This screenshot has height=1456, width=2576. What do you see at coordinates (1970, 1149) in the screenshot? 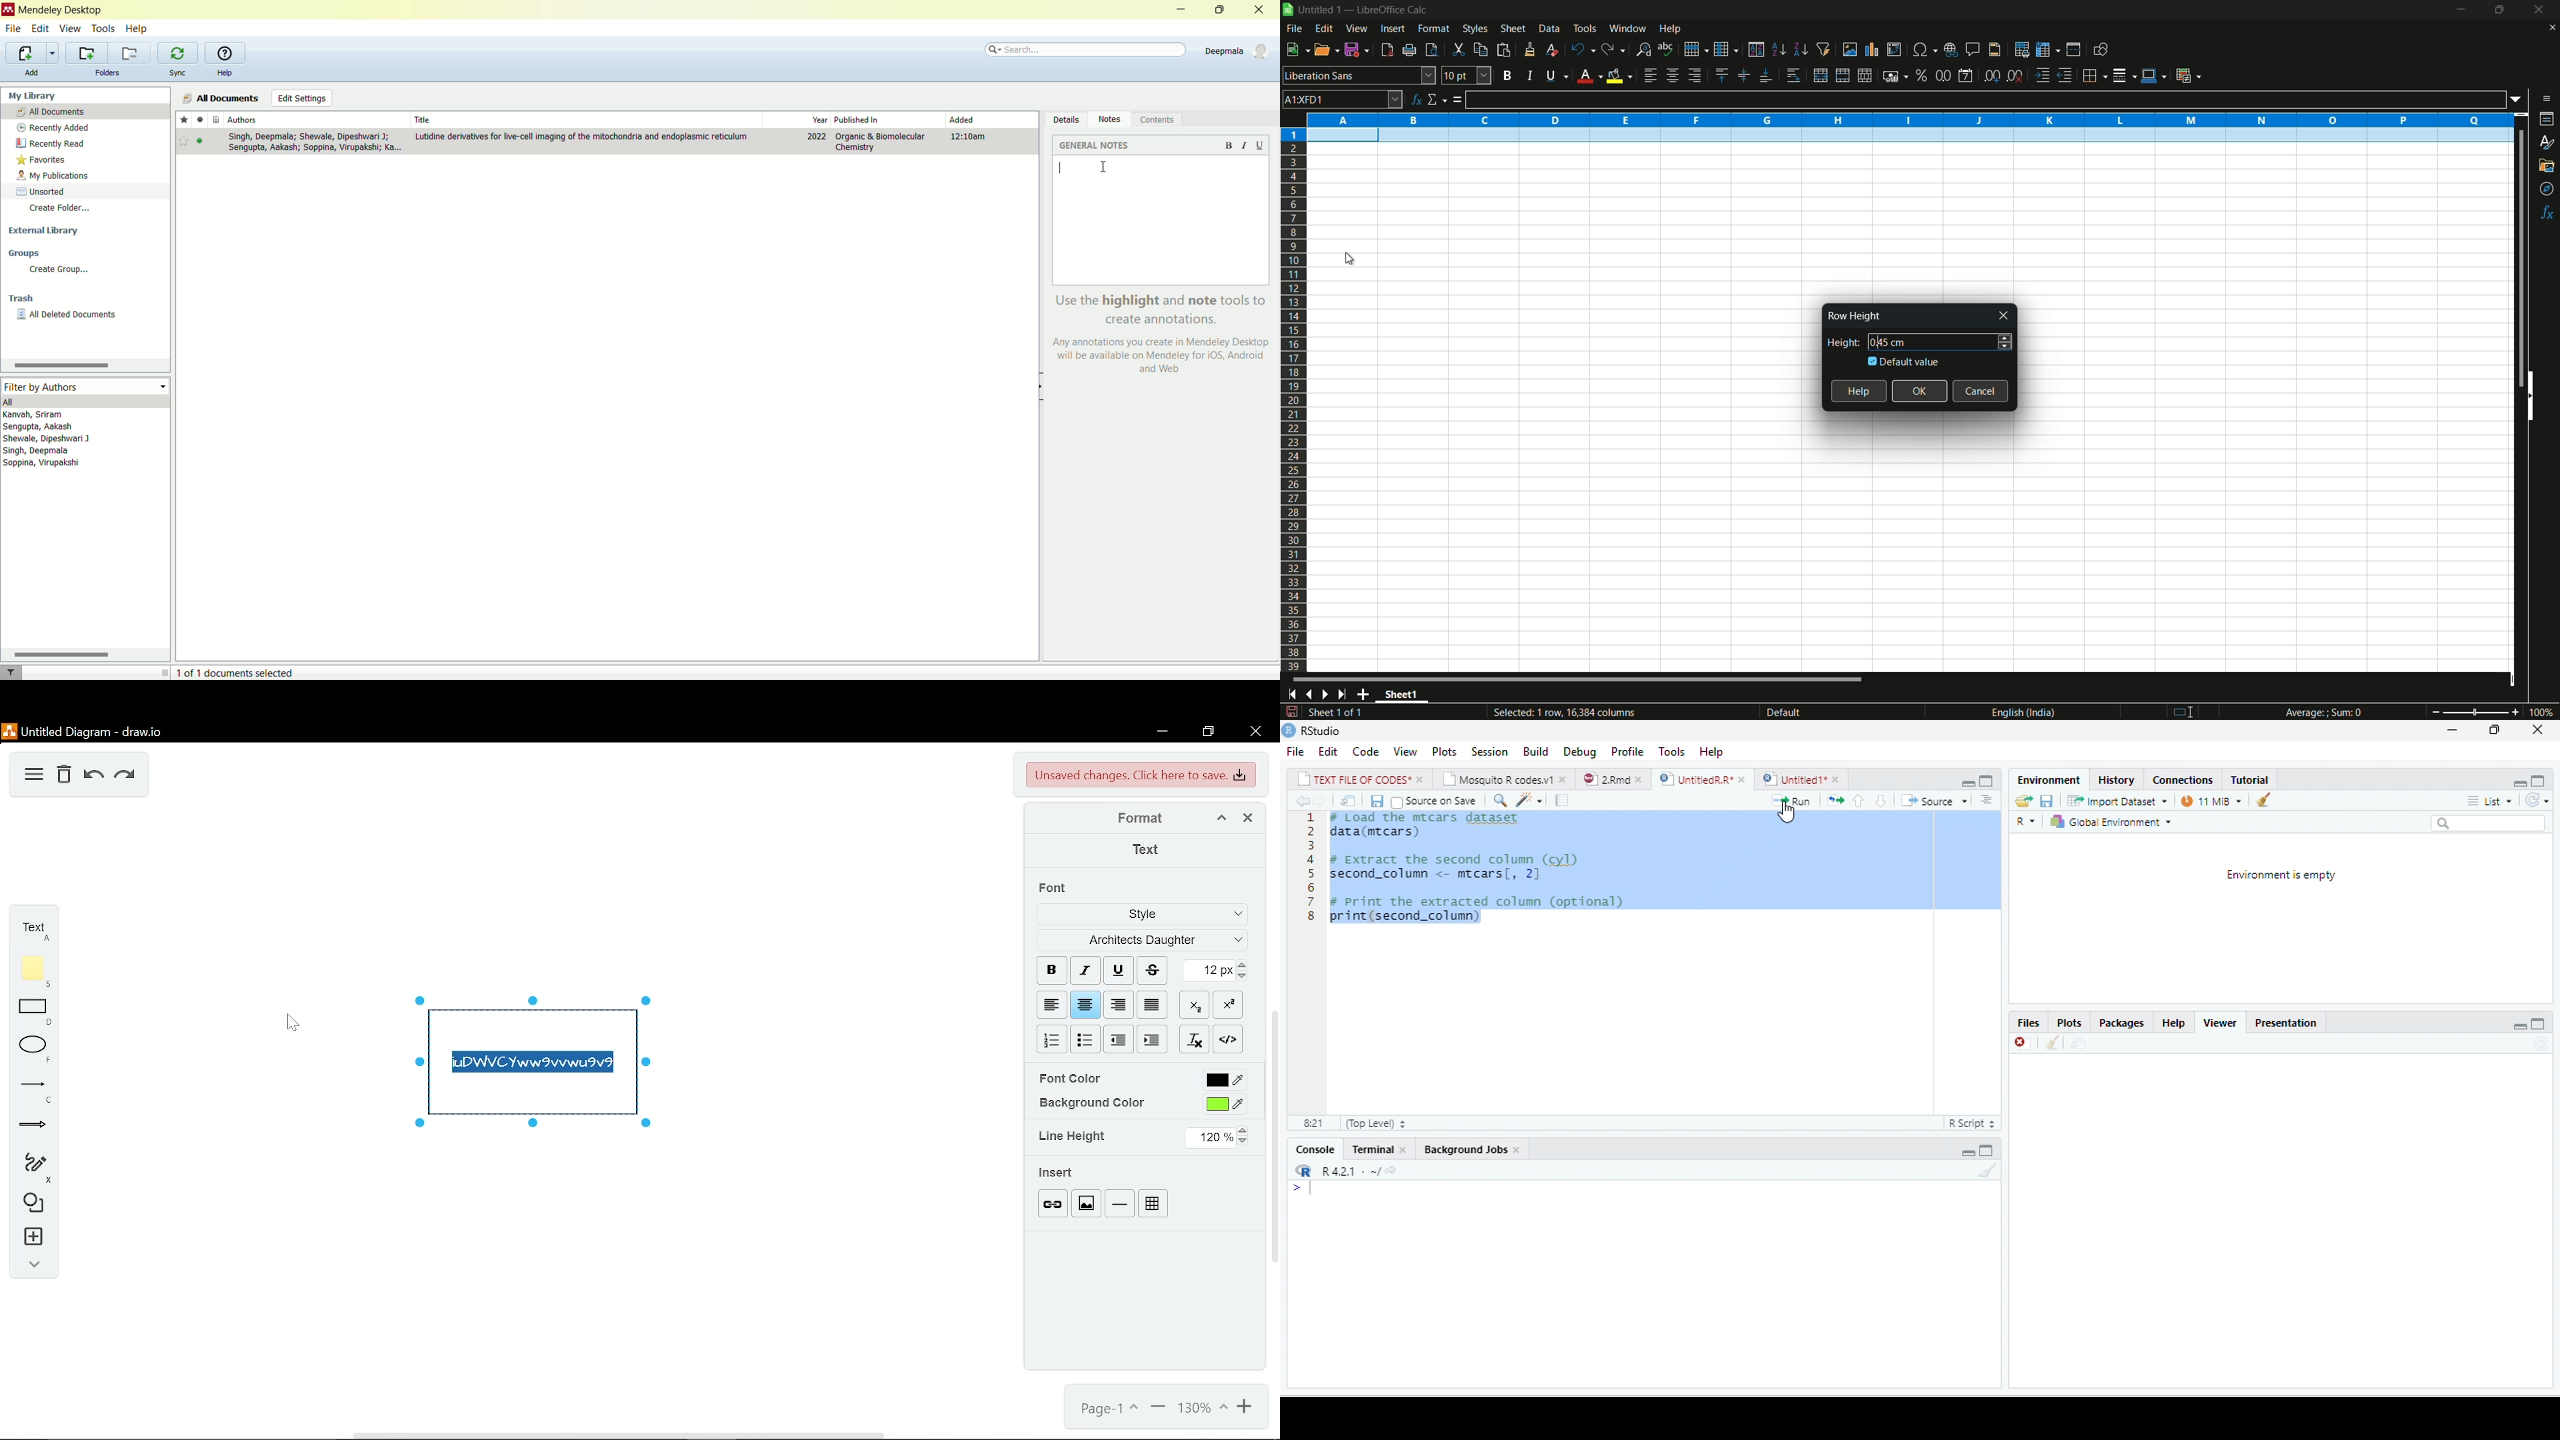
I see `minimize` at bounding box center [1970, 1149].